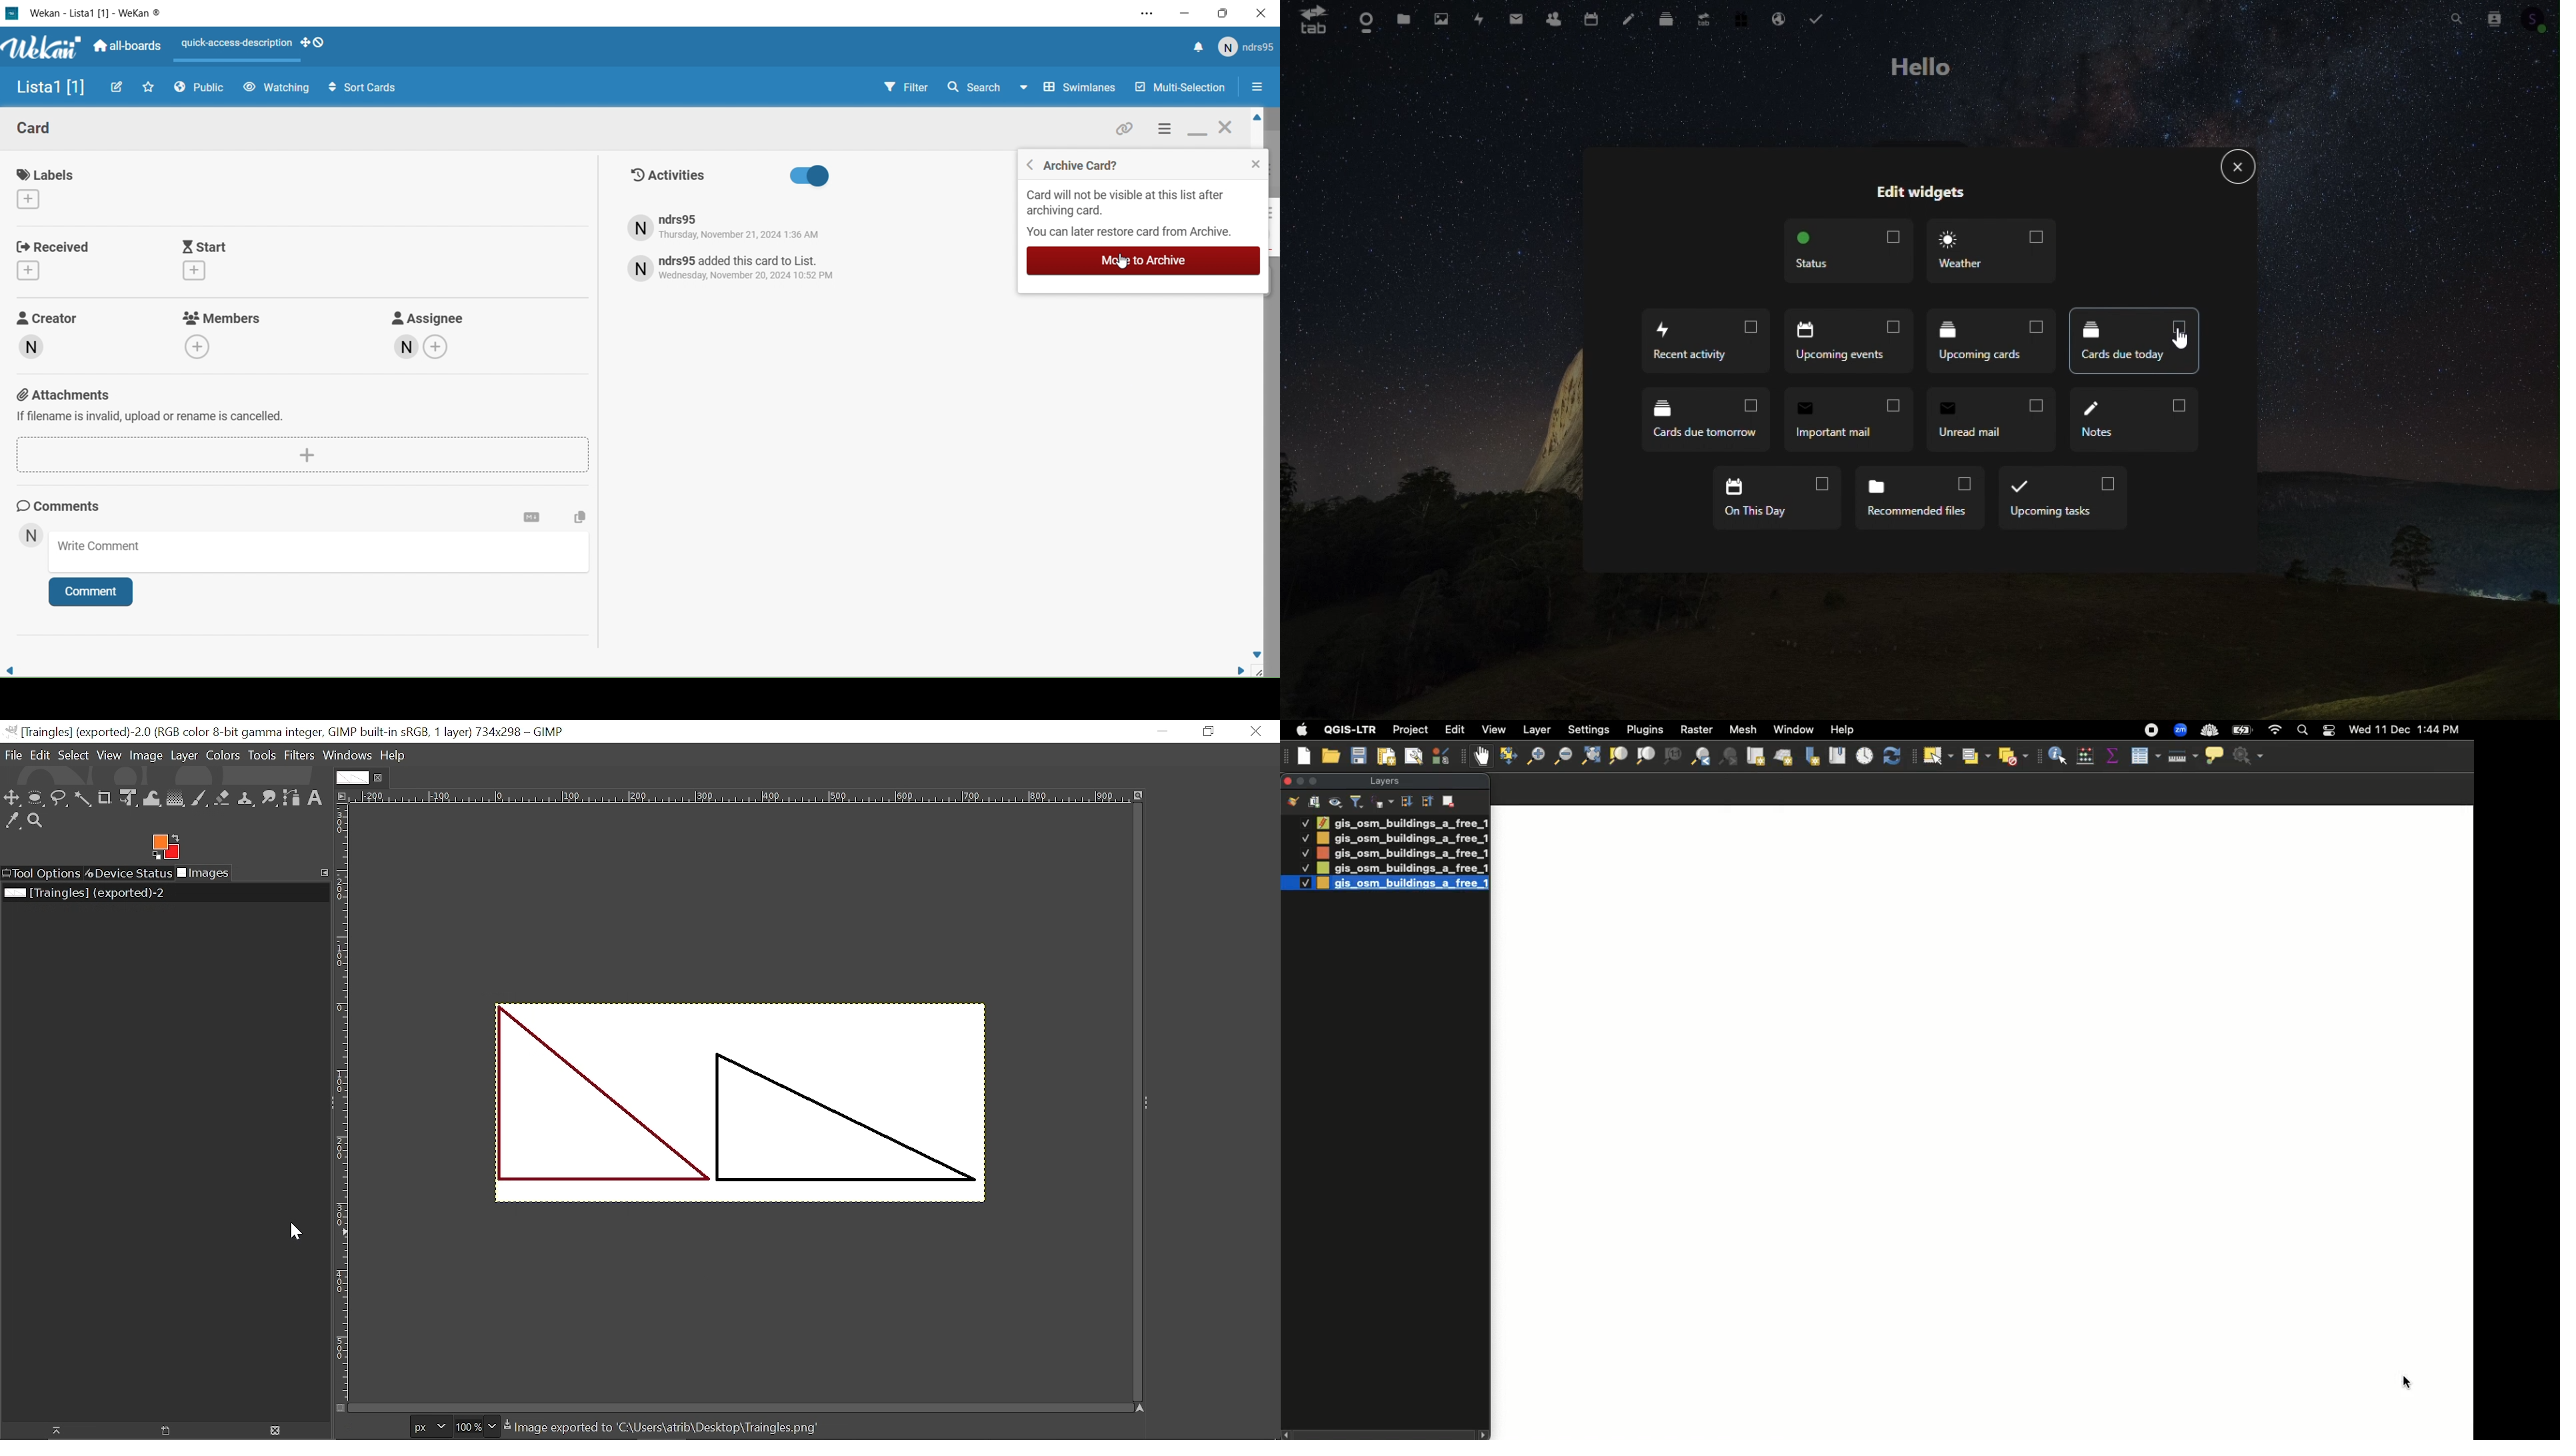  Describe the element at coordinates (1455, 729) in the screenshot. I see `Edit` at that location.